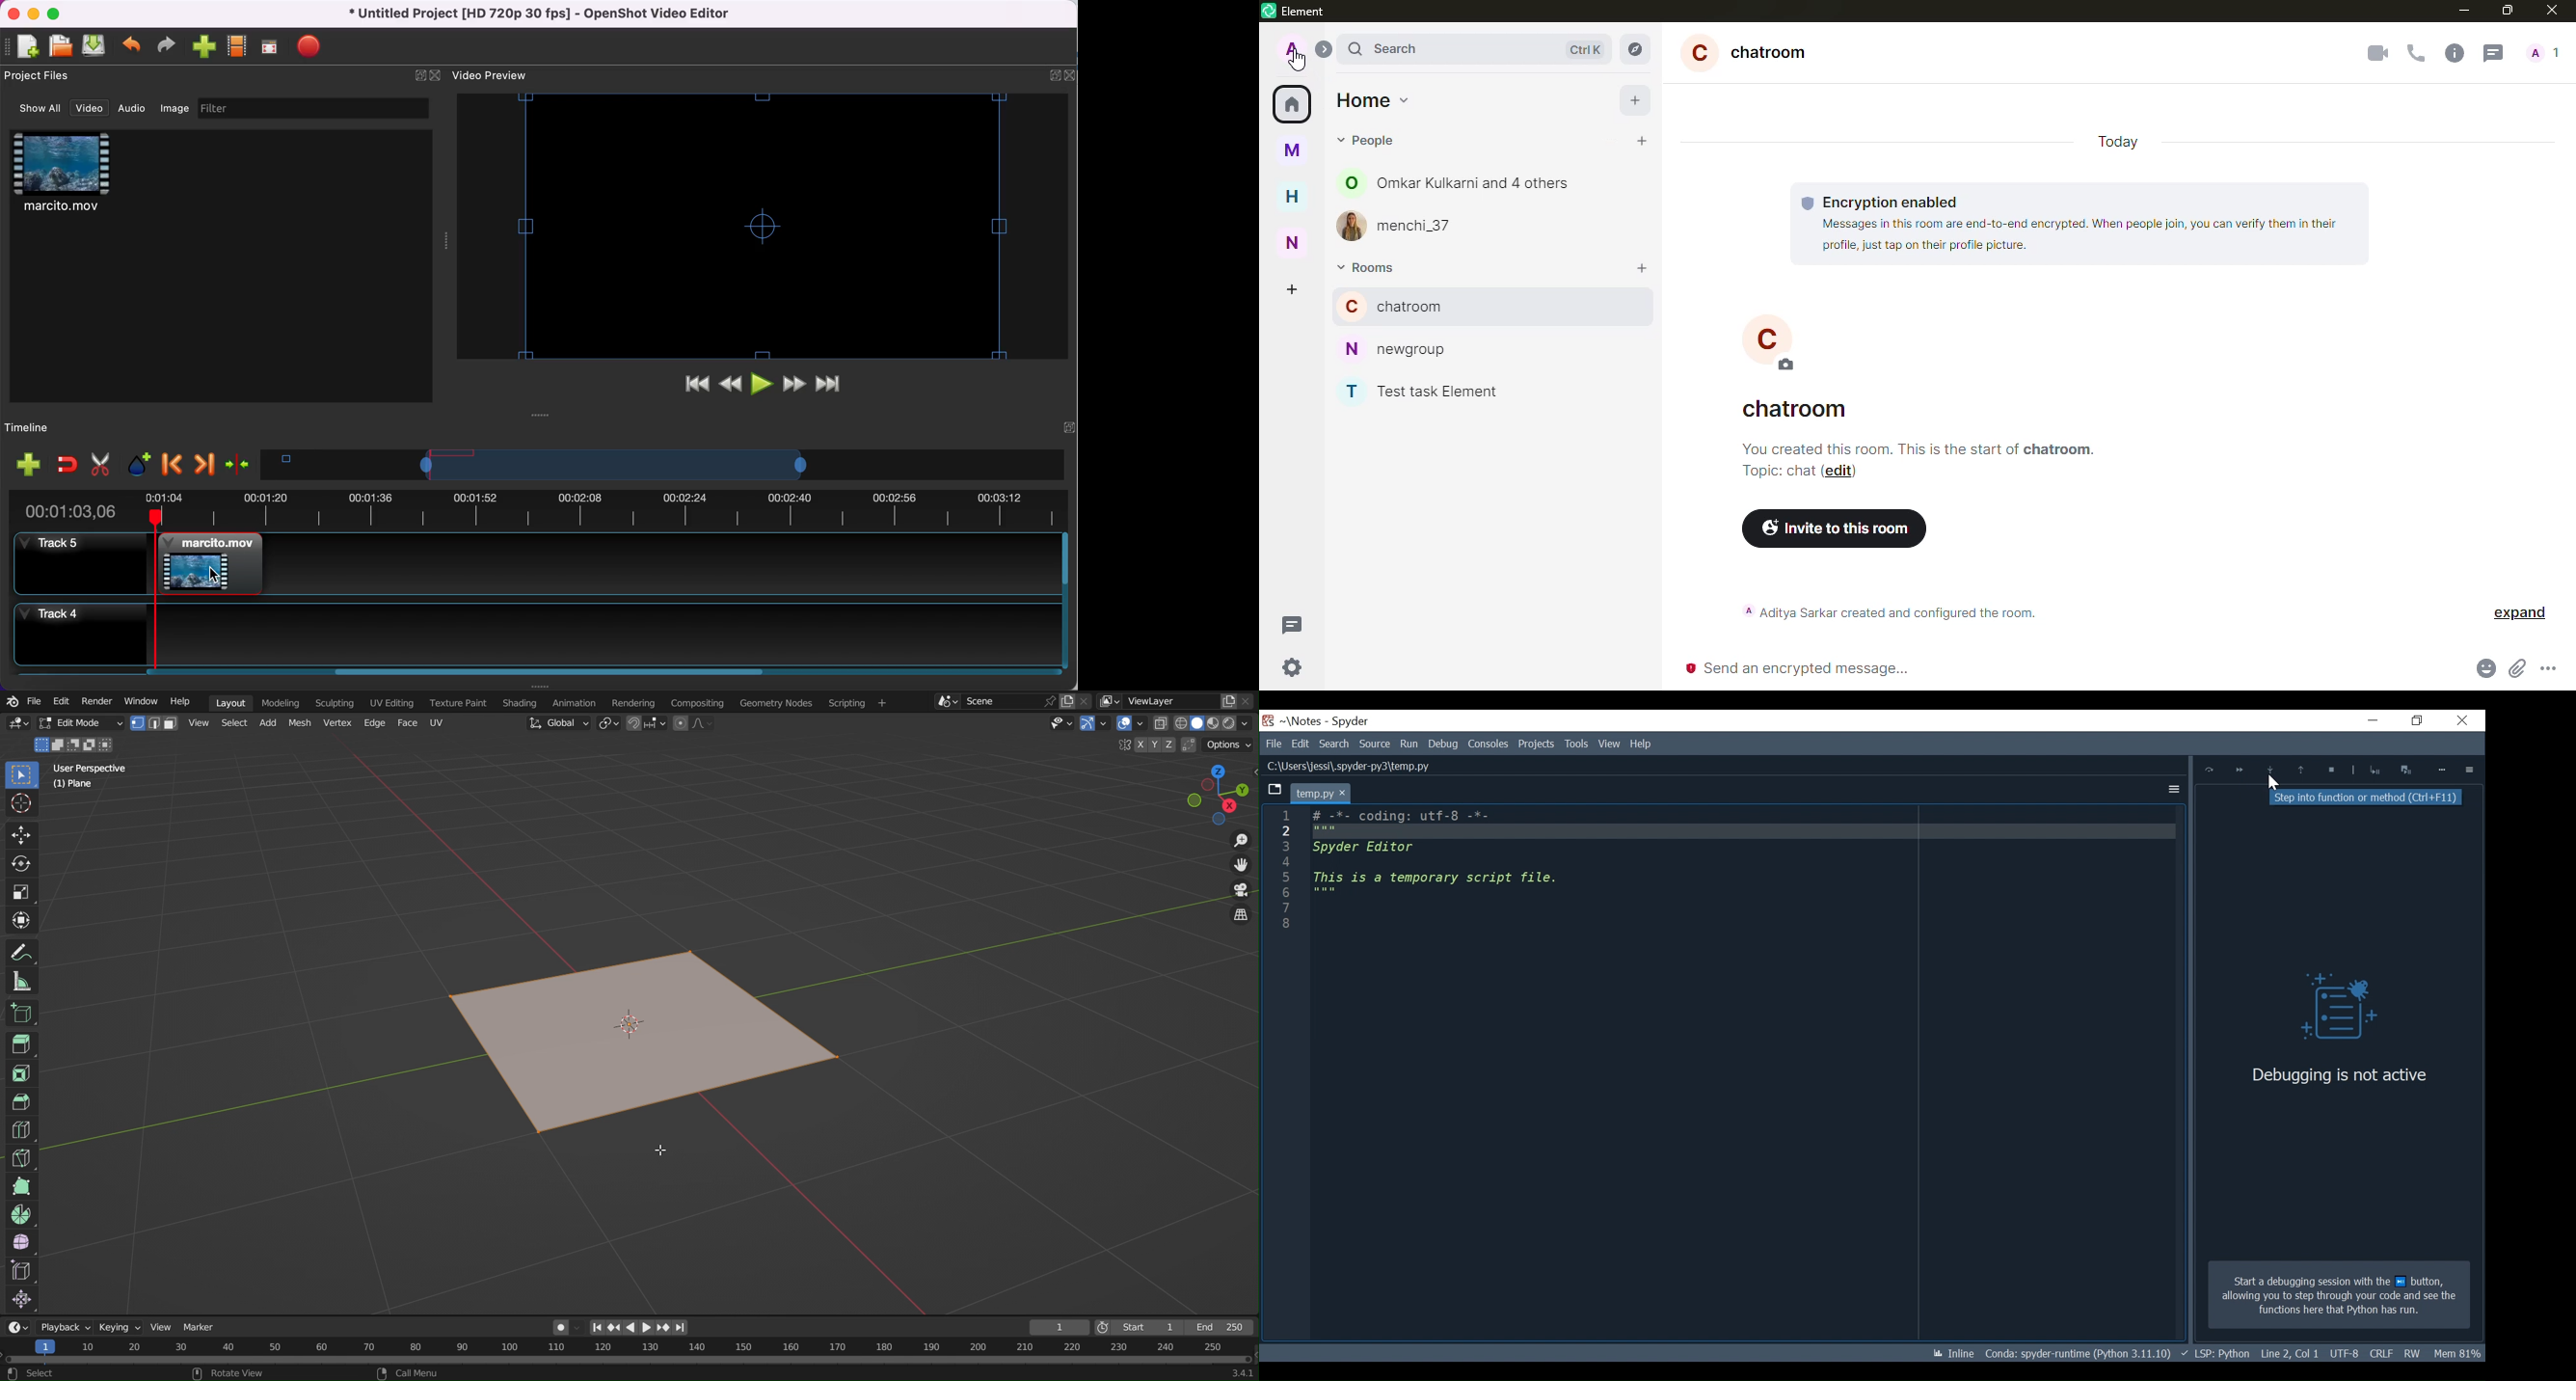 This screenshot has height=1400, width=2576. I want to click on C, so click(1780, 343).